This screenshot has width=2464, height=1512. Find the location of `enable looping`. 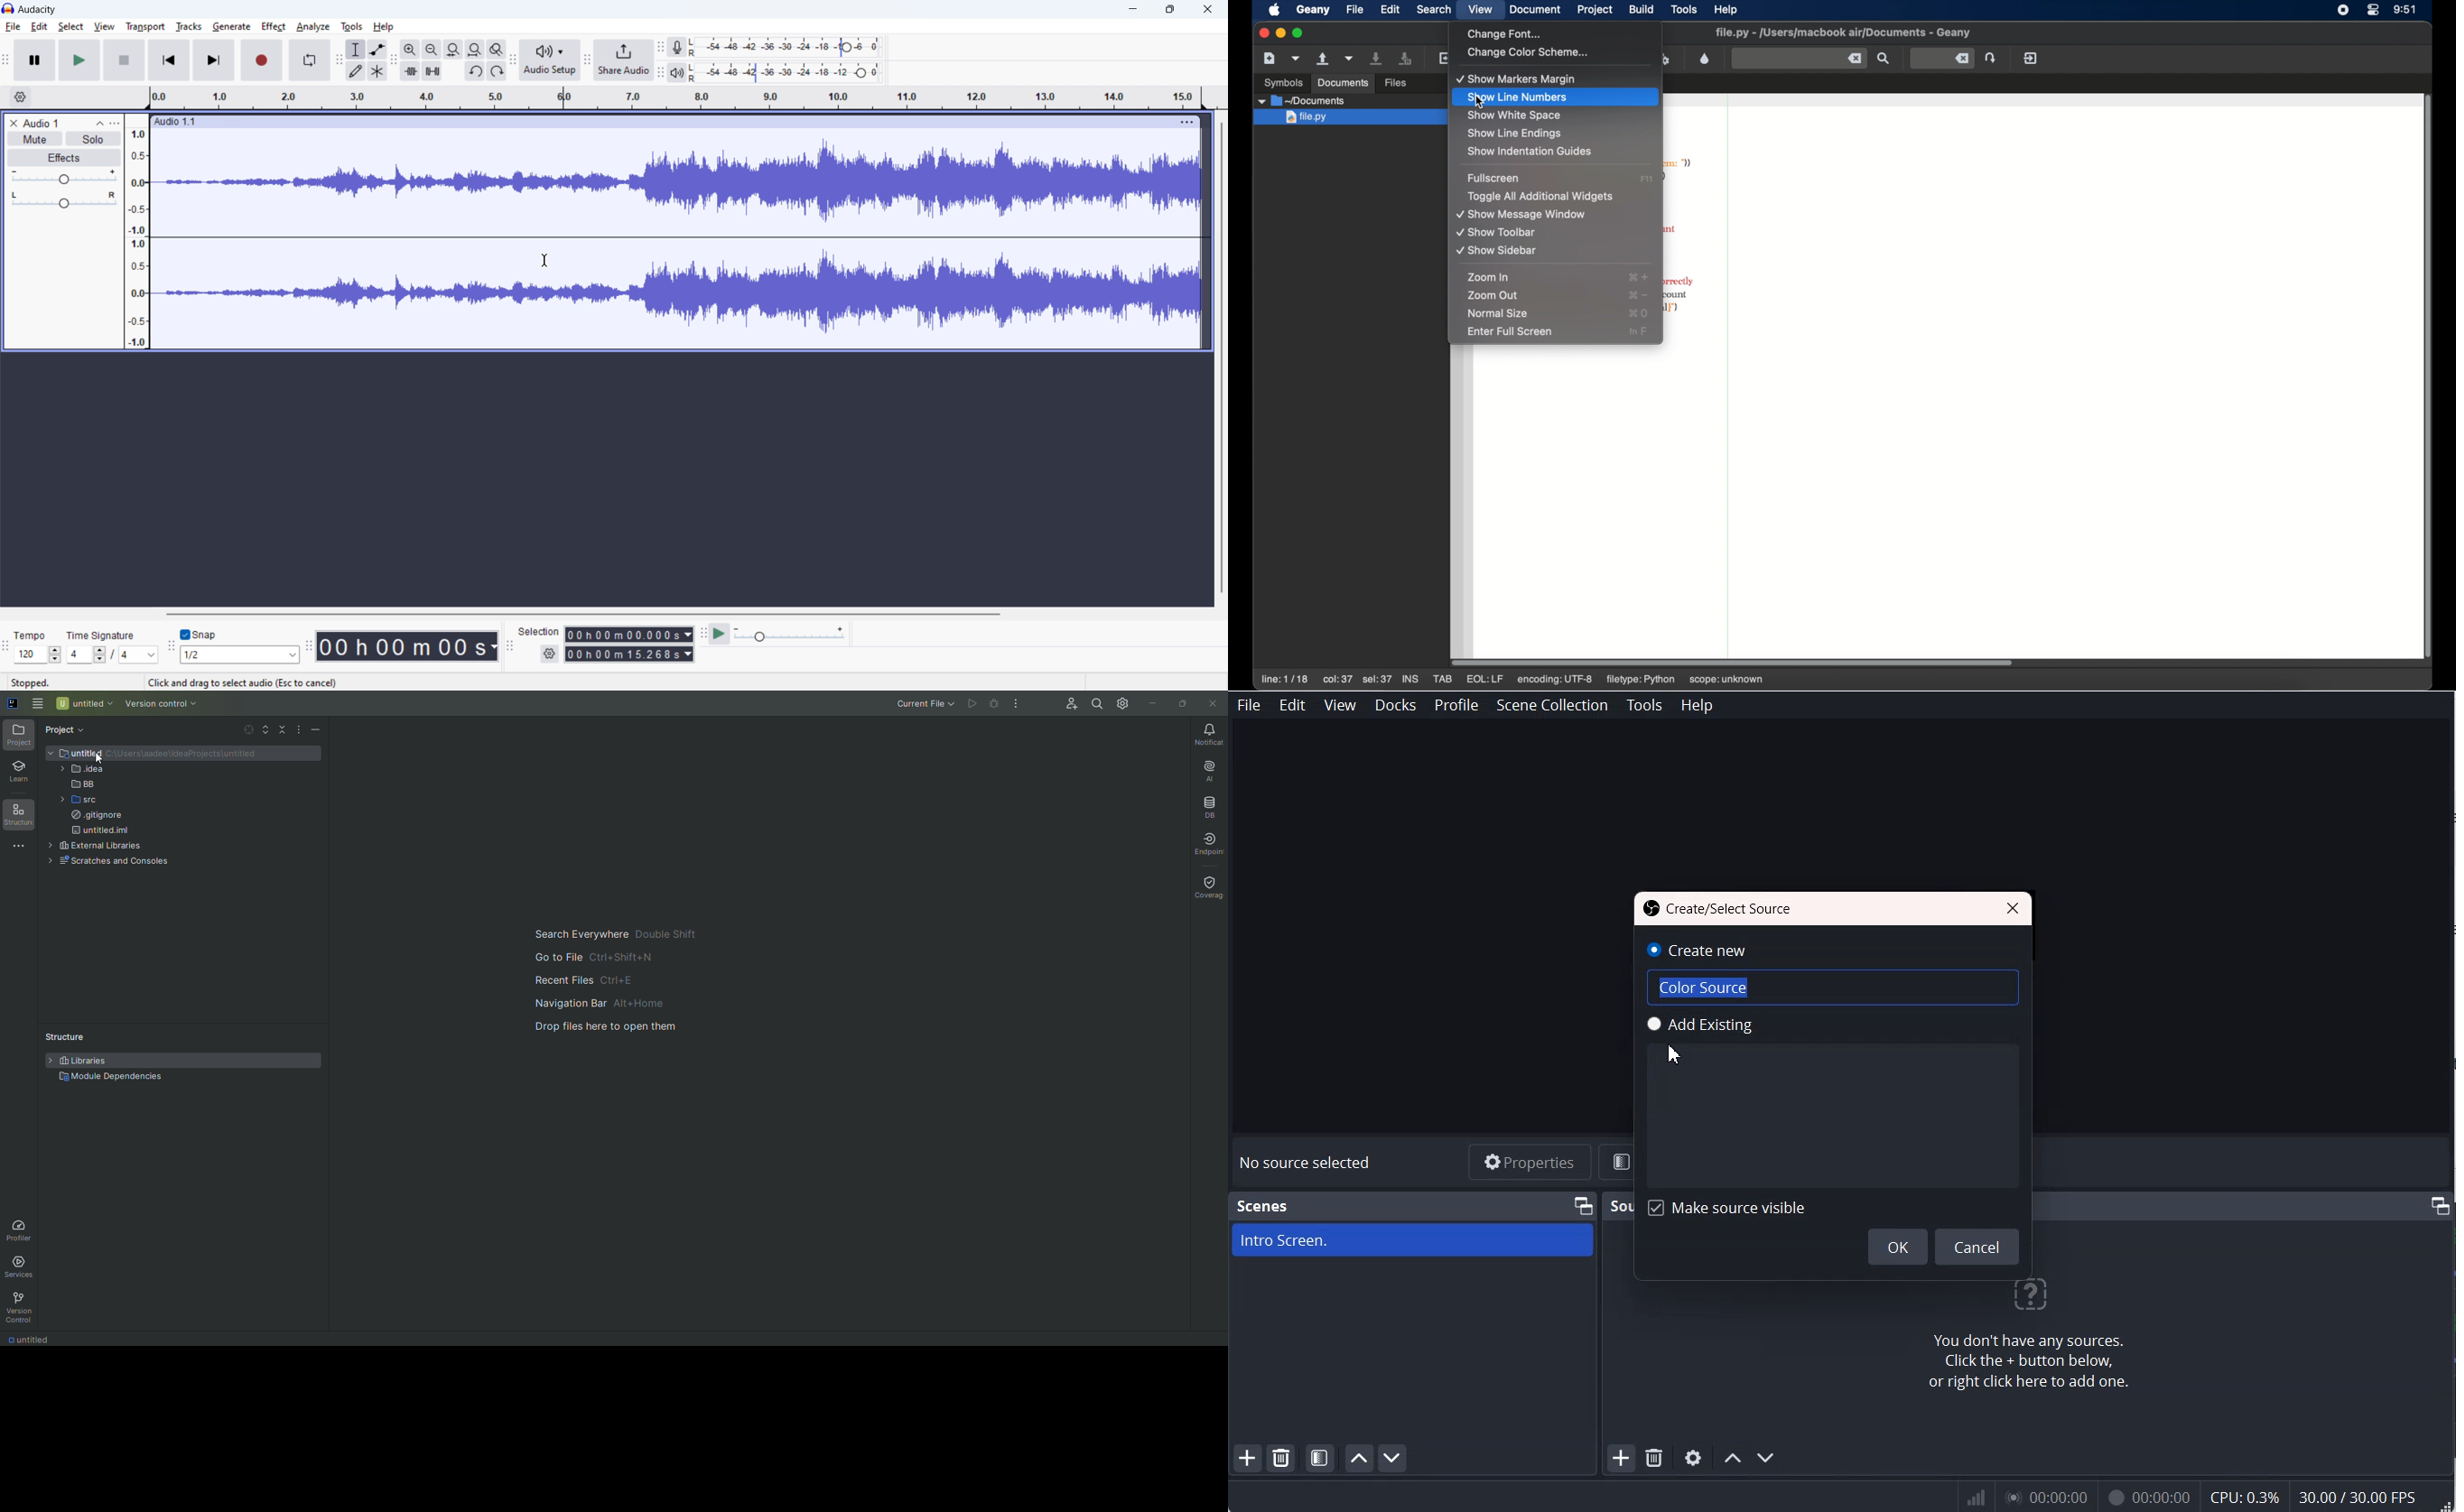

enable looping is located at coordinates (308, 60).